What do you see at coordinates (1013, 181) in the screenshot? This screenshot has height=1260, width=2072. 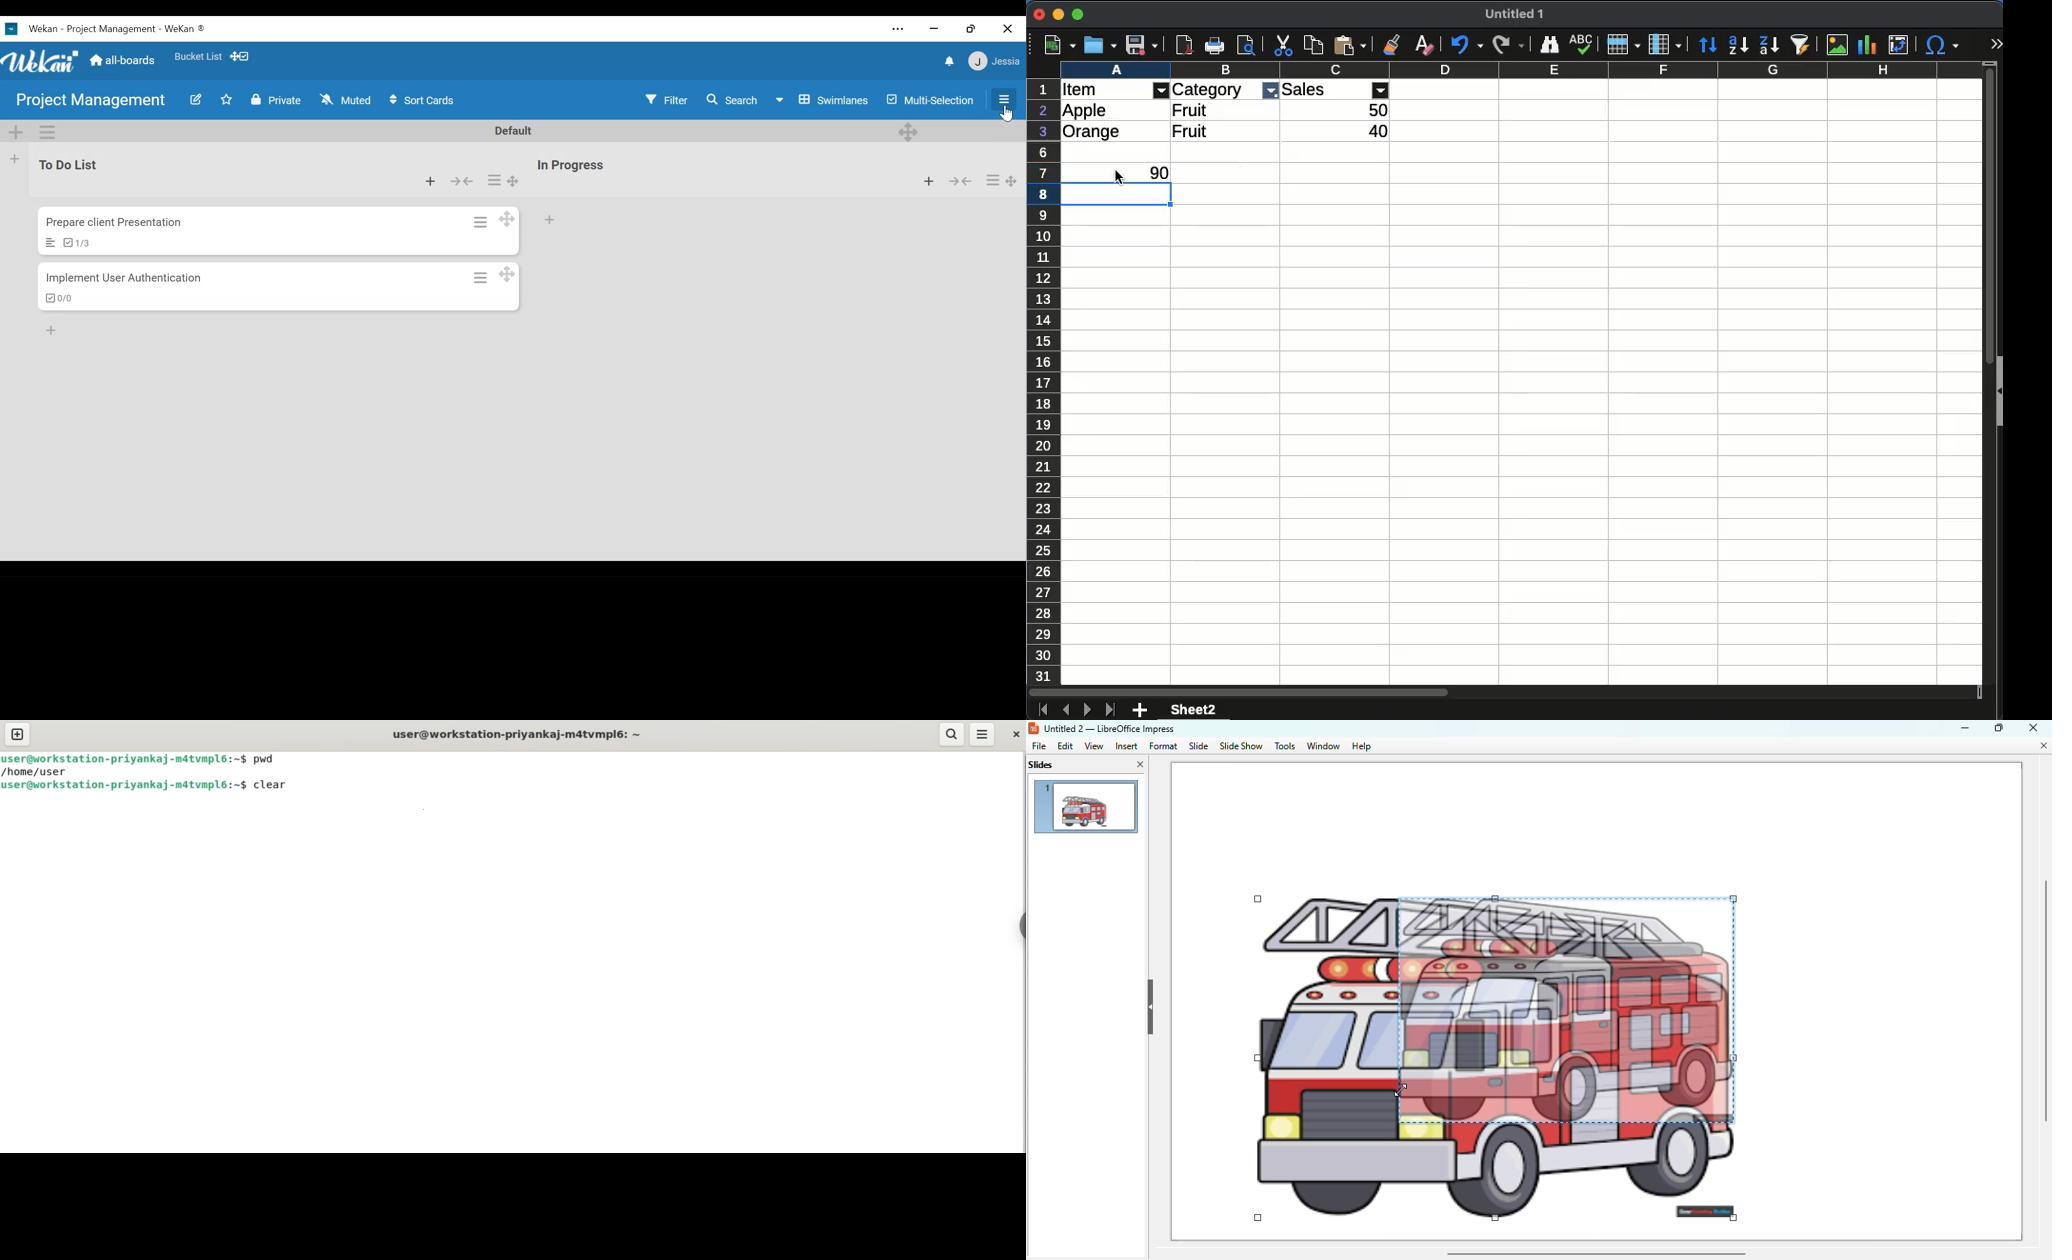 I see `Desktop drag handles` at bounding box center [1013, 181].